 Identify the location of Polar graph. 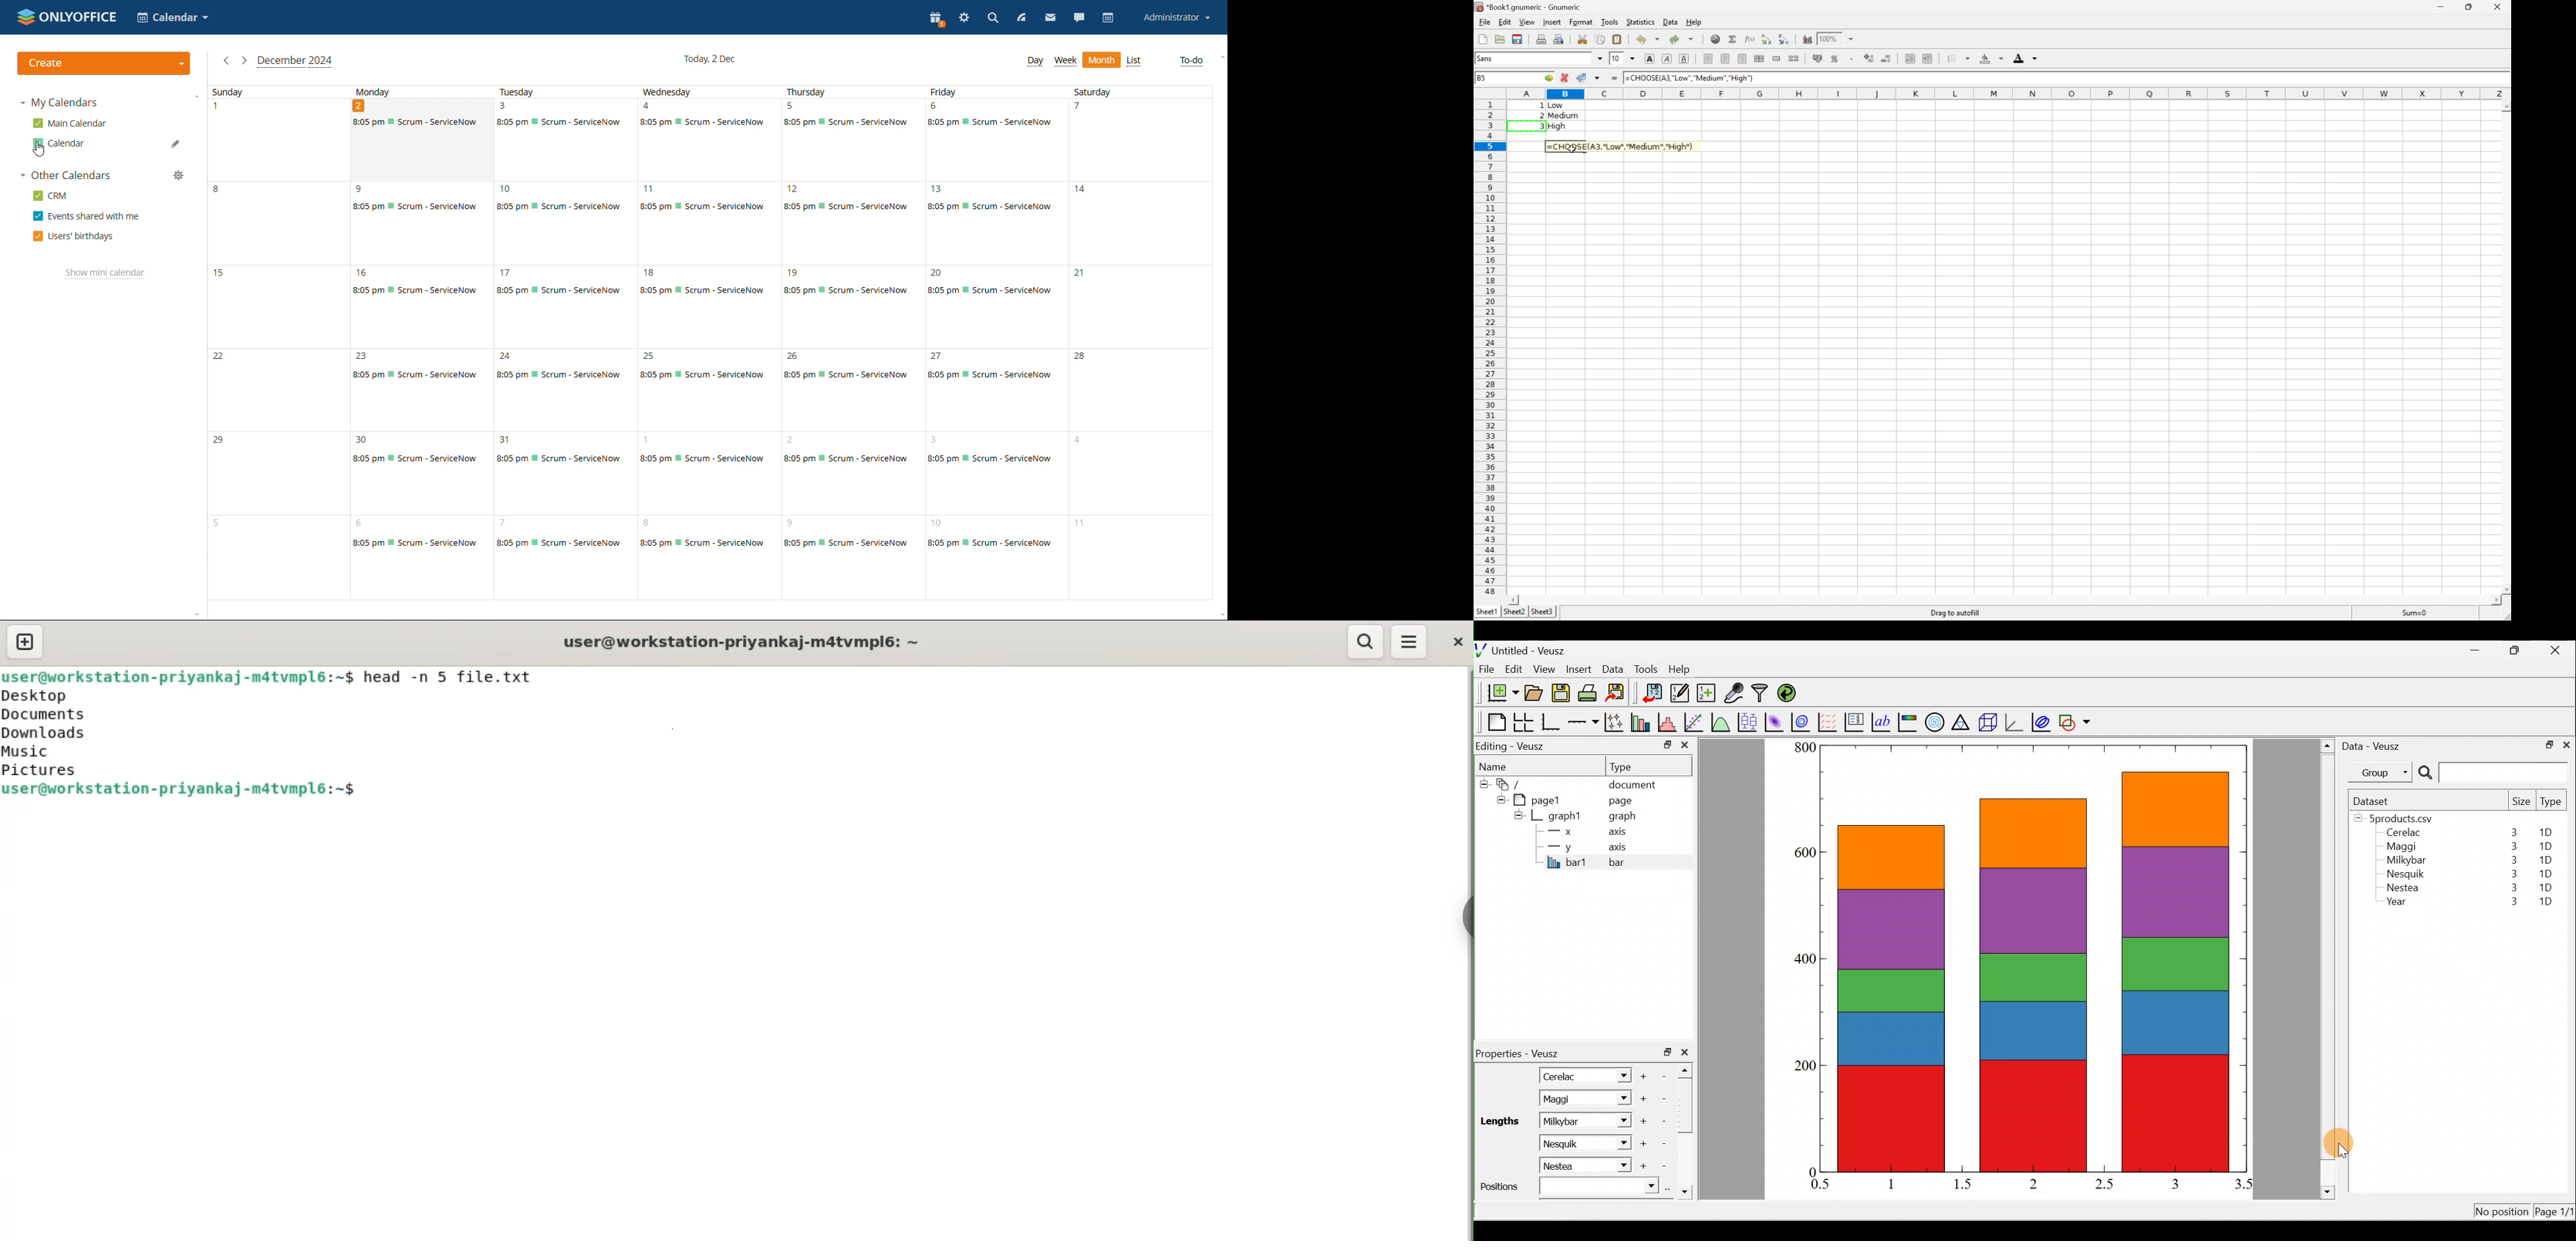
(1932, 720).